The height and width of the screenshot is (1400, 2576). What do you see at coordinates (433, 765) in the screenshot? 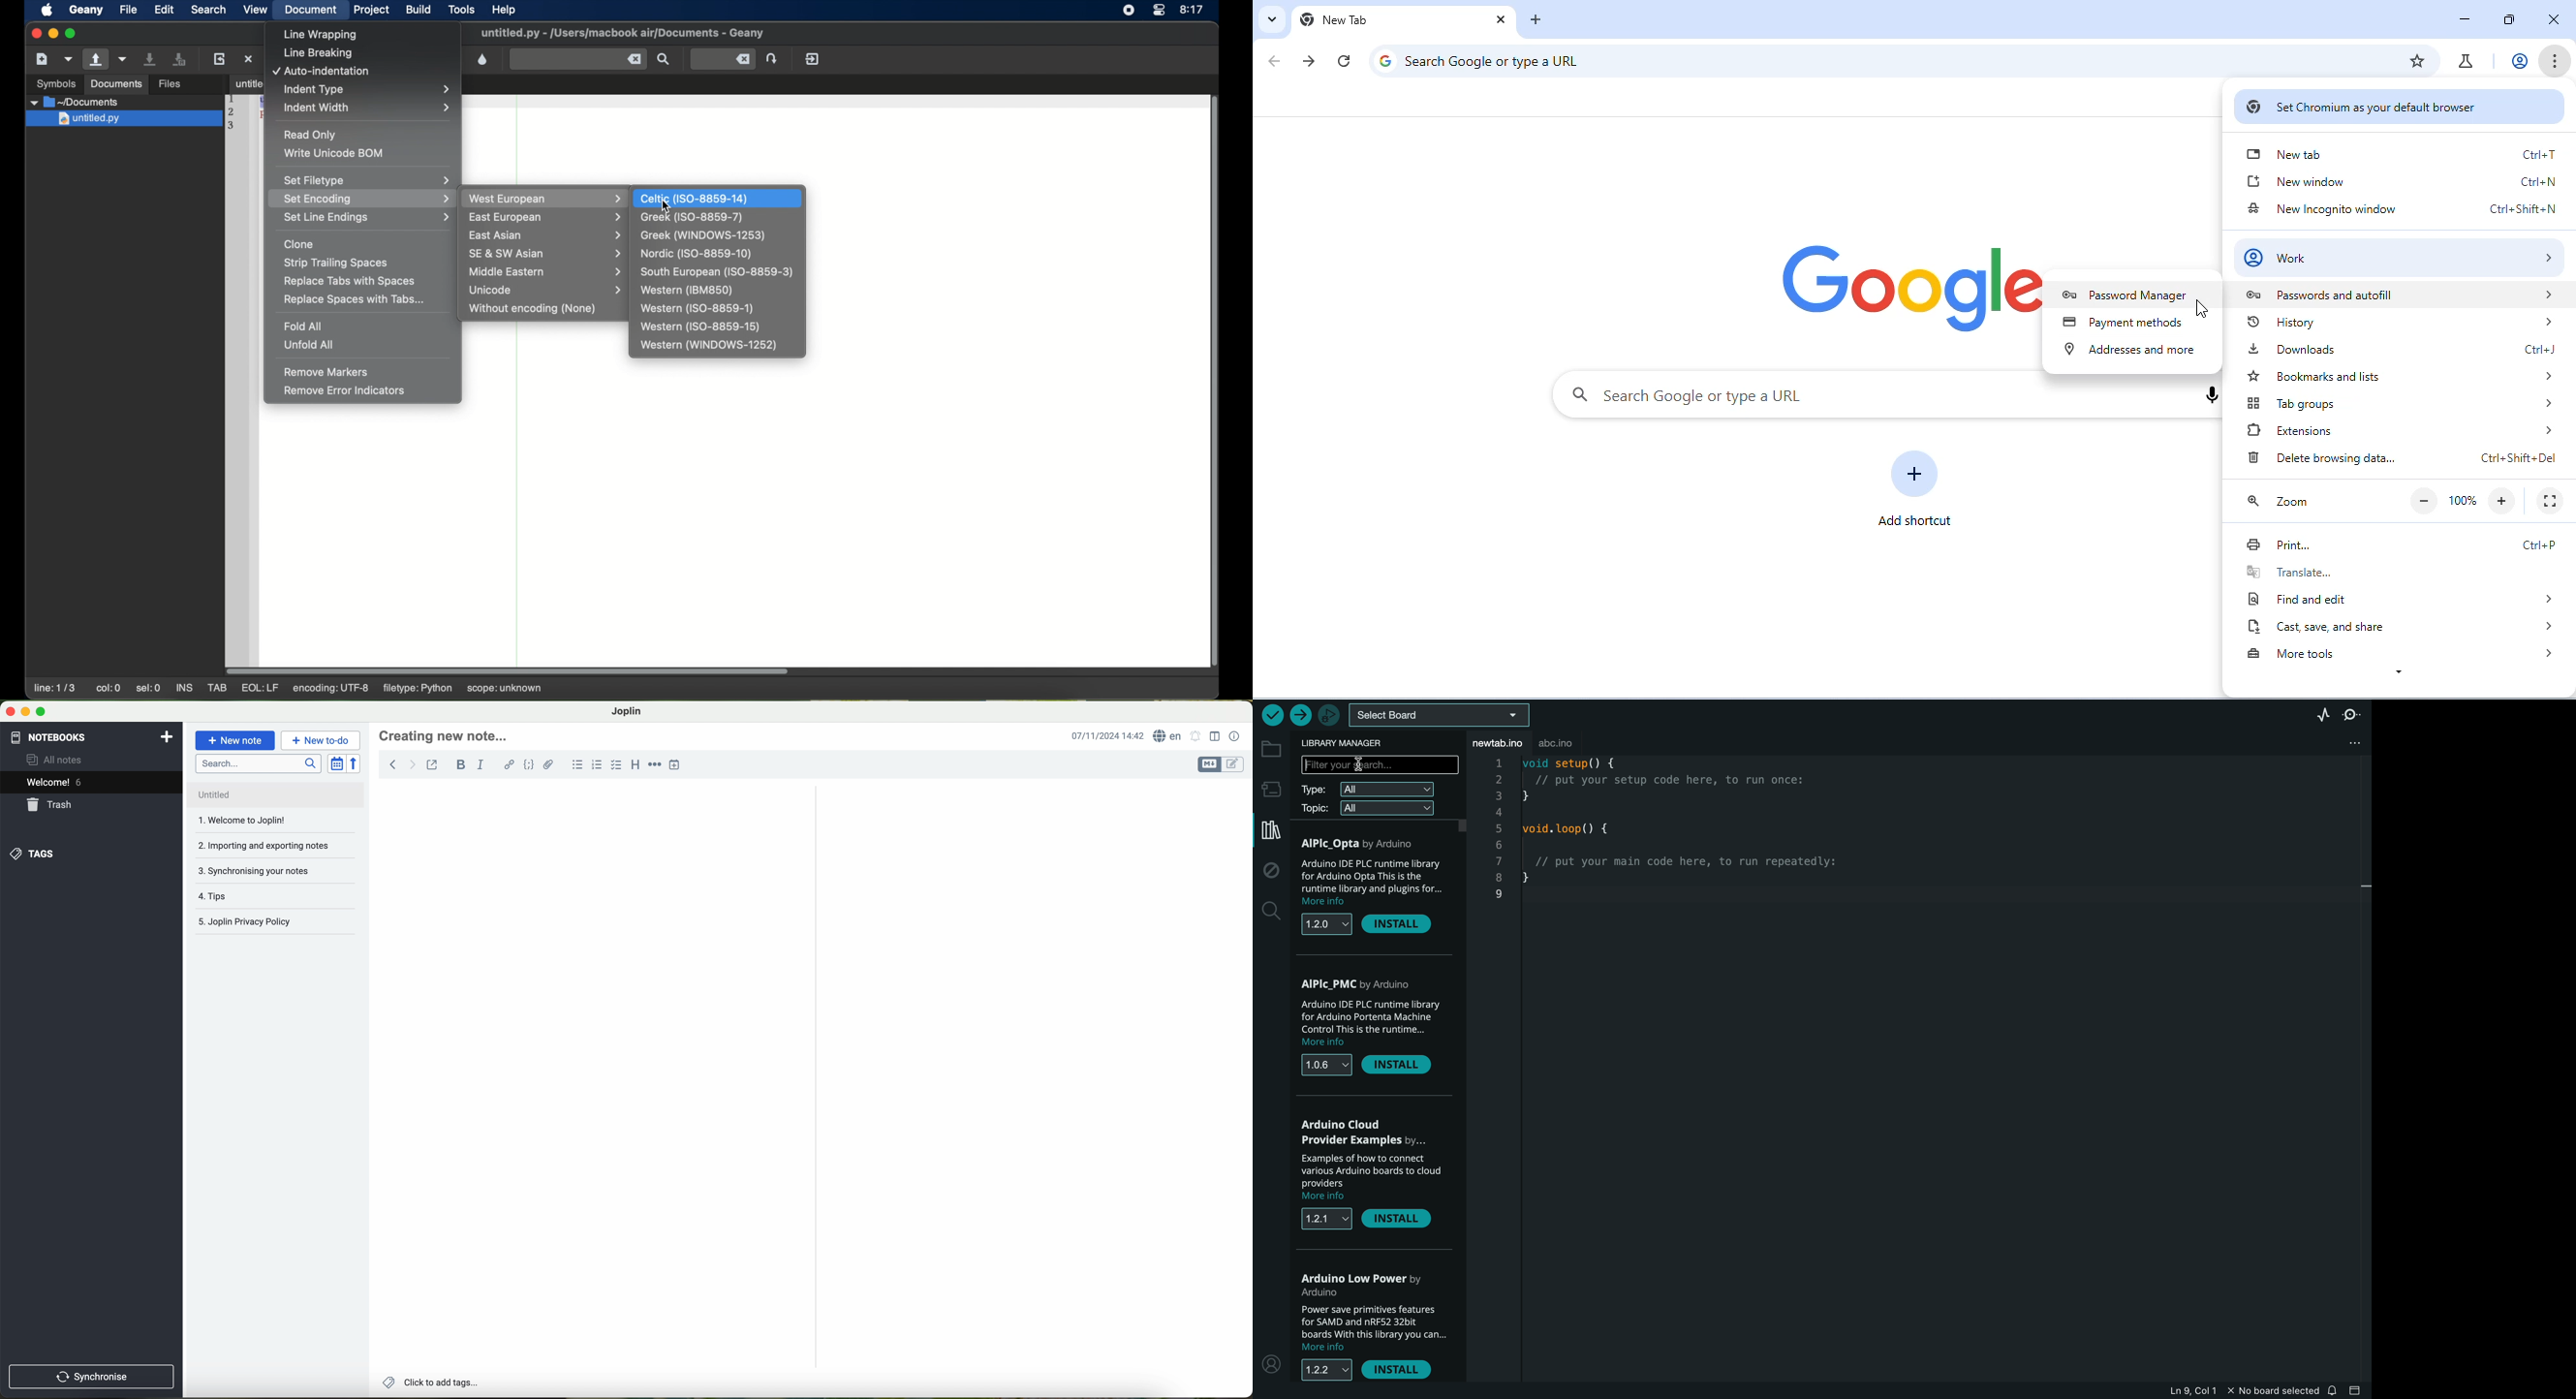
I see `toggle external editing` at bounding box center [433, 765].